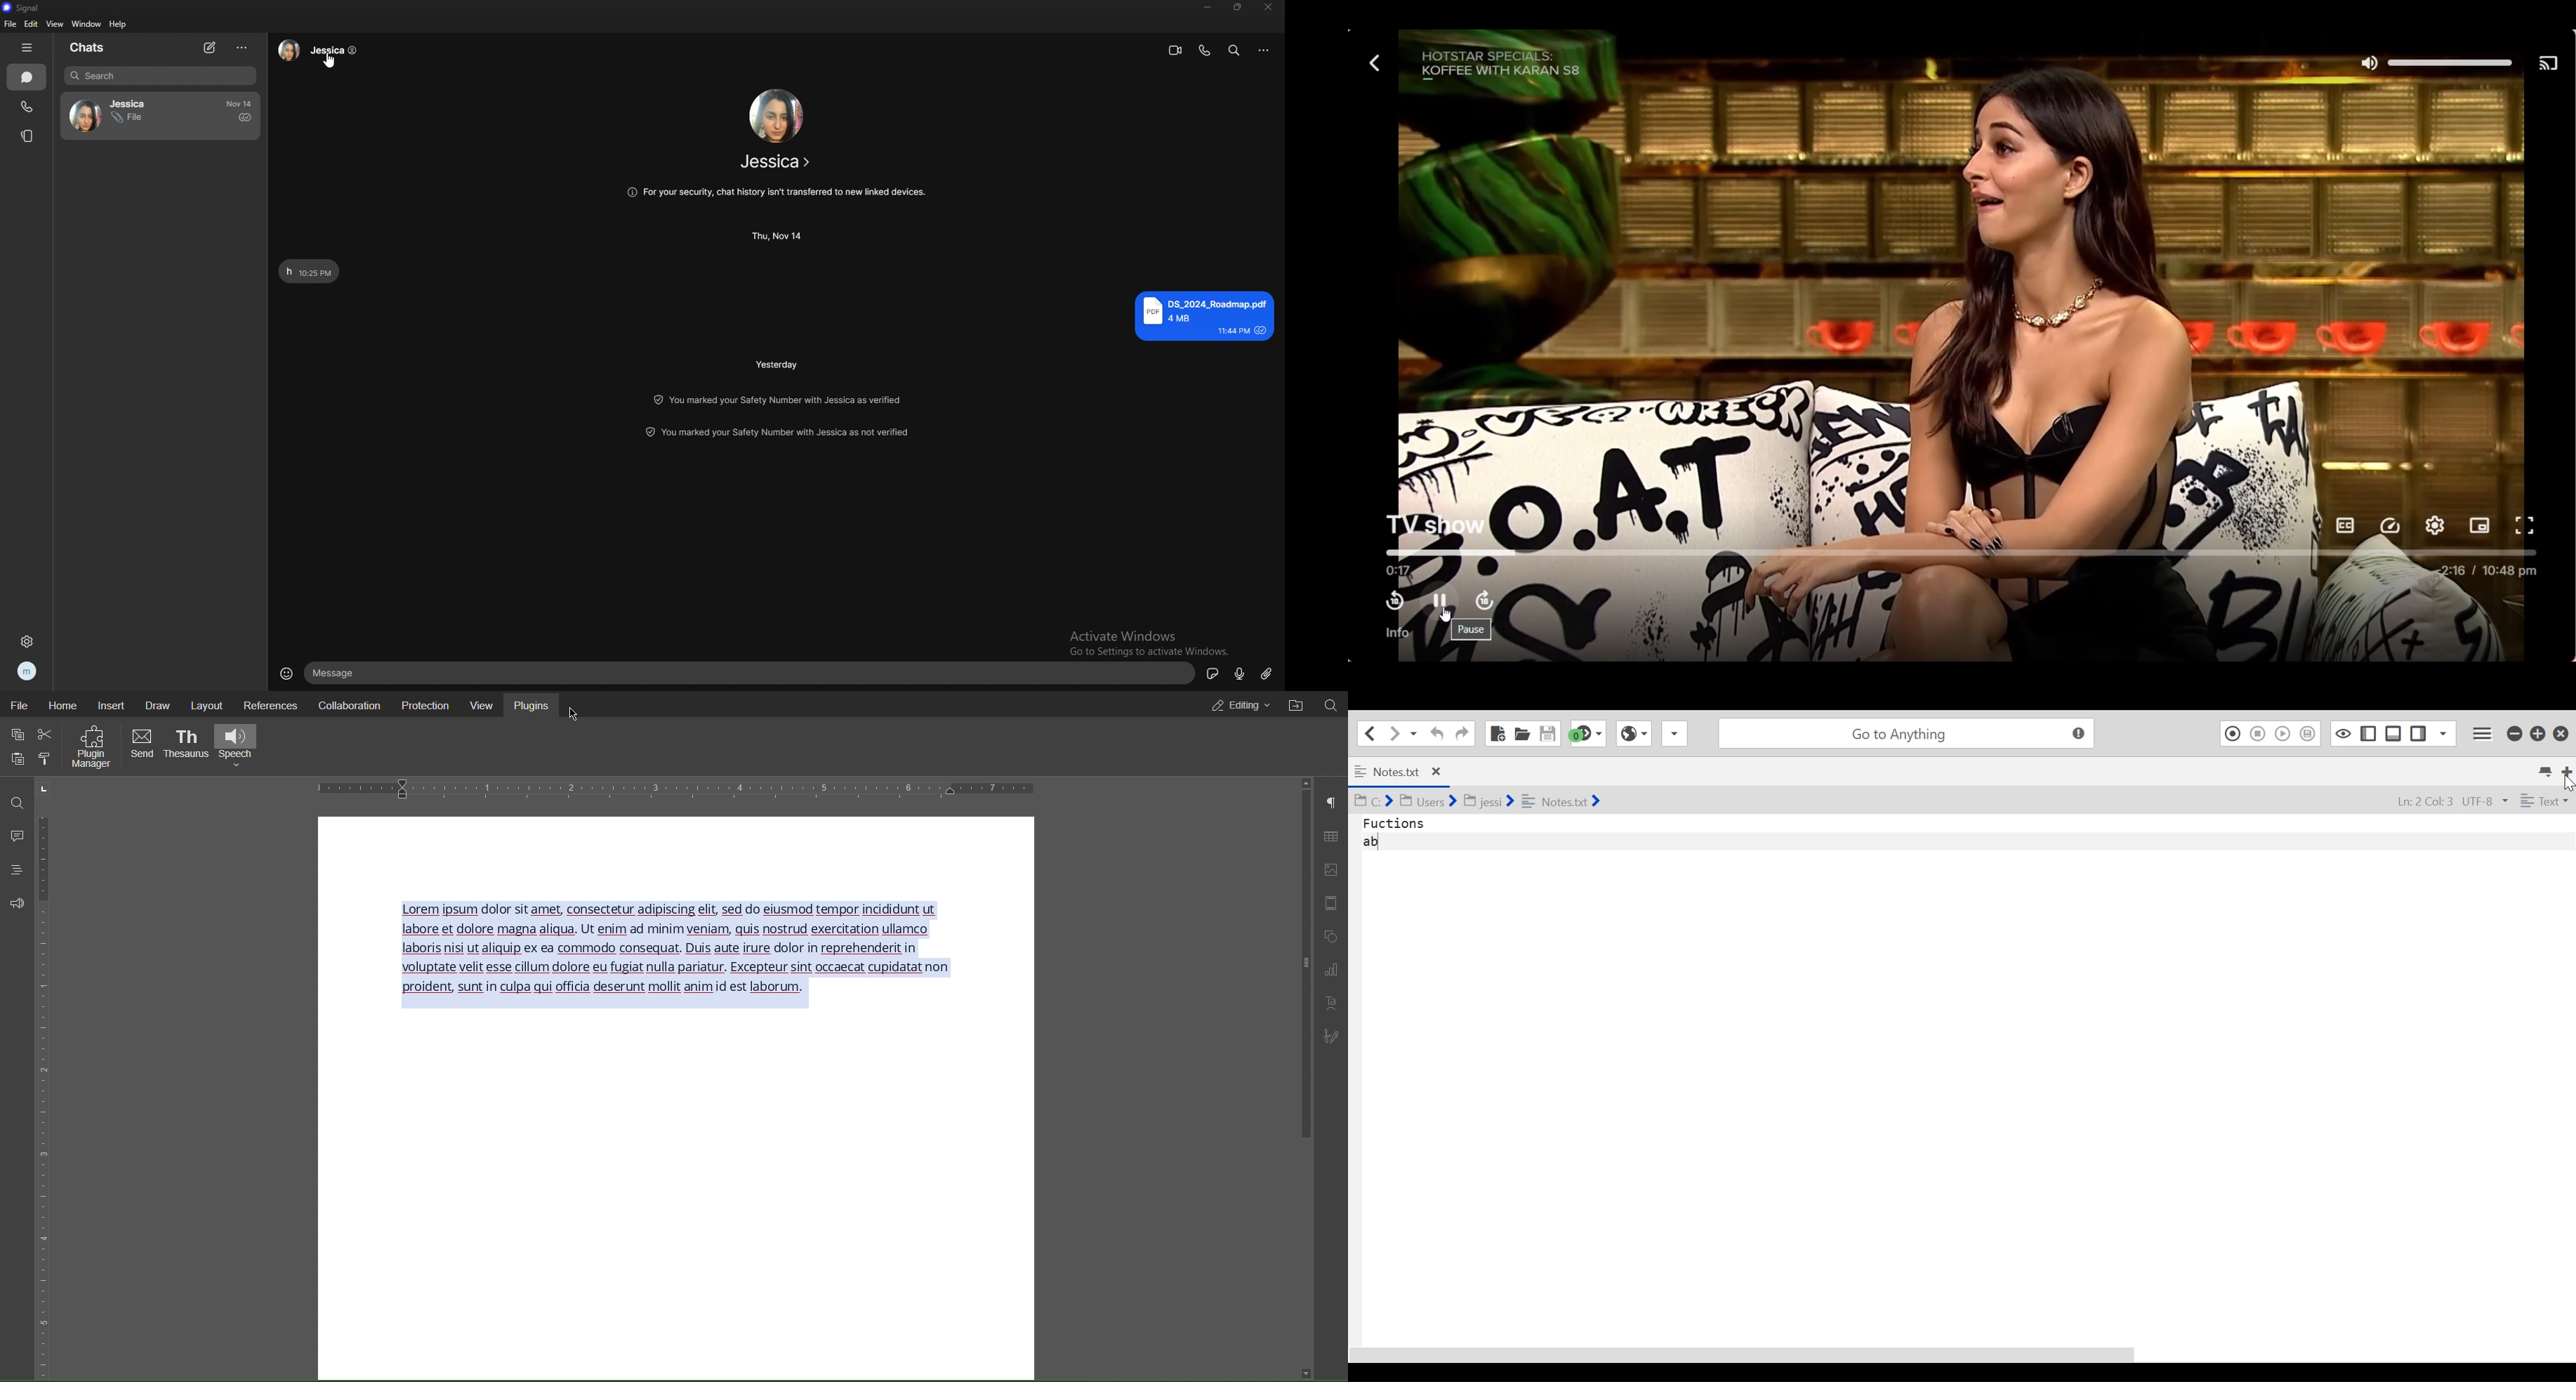 The width and height of the screenshot is (2576, 1400). Describe the element at coordinates (682, 954) in the screenshot. I see `Lorem ipsum dolor sit amet...Selected Paragraph` at that location.